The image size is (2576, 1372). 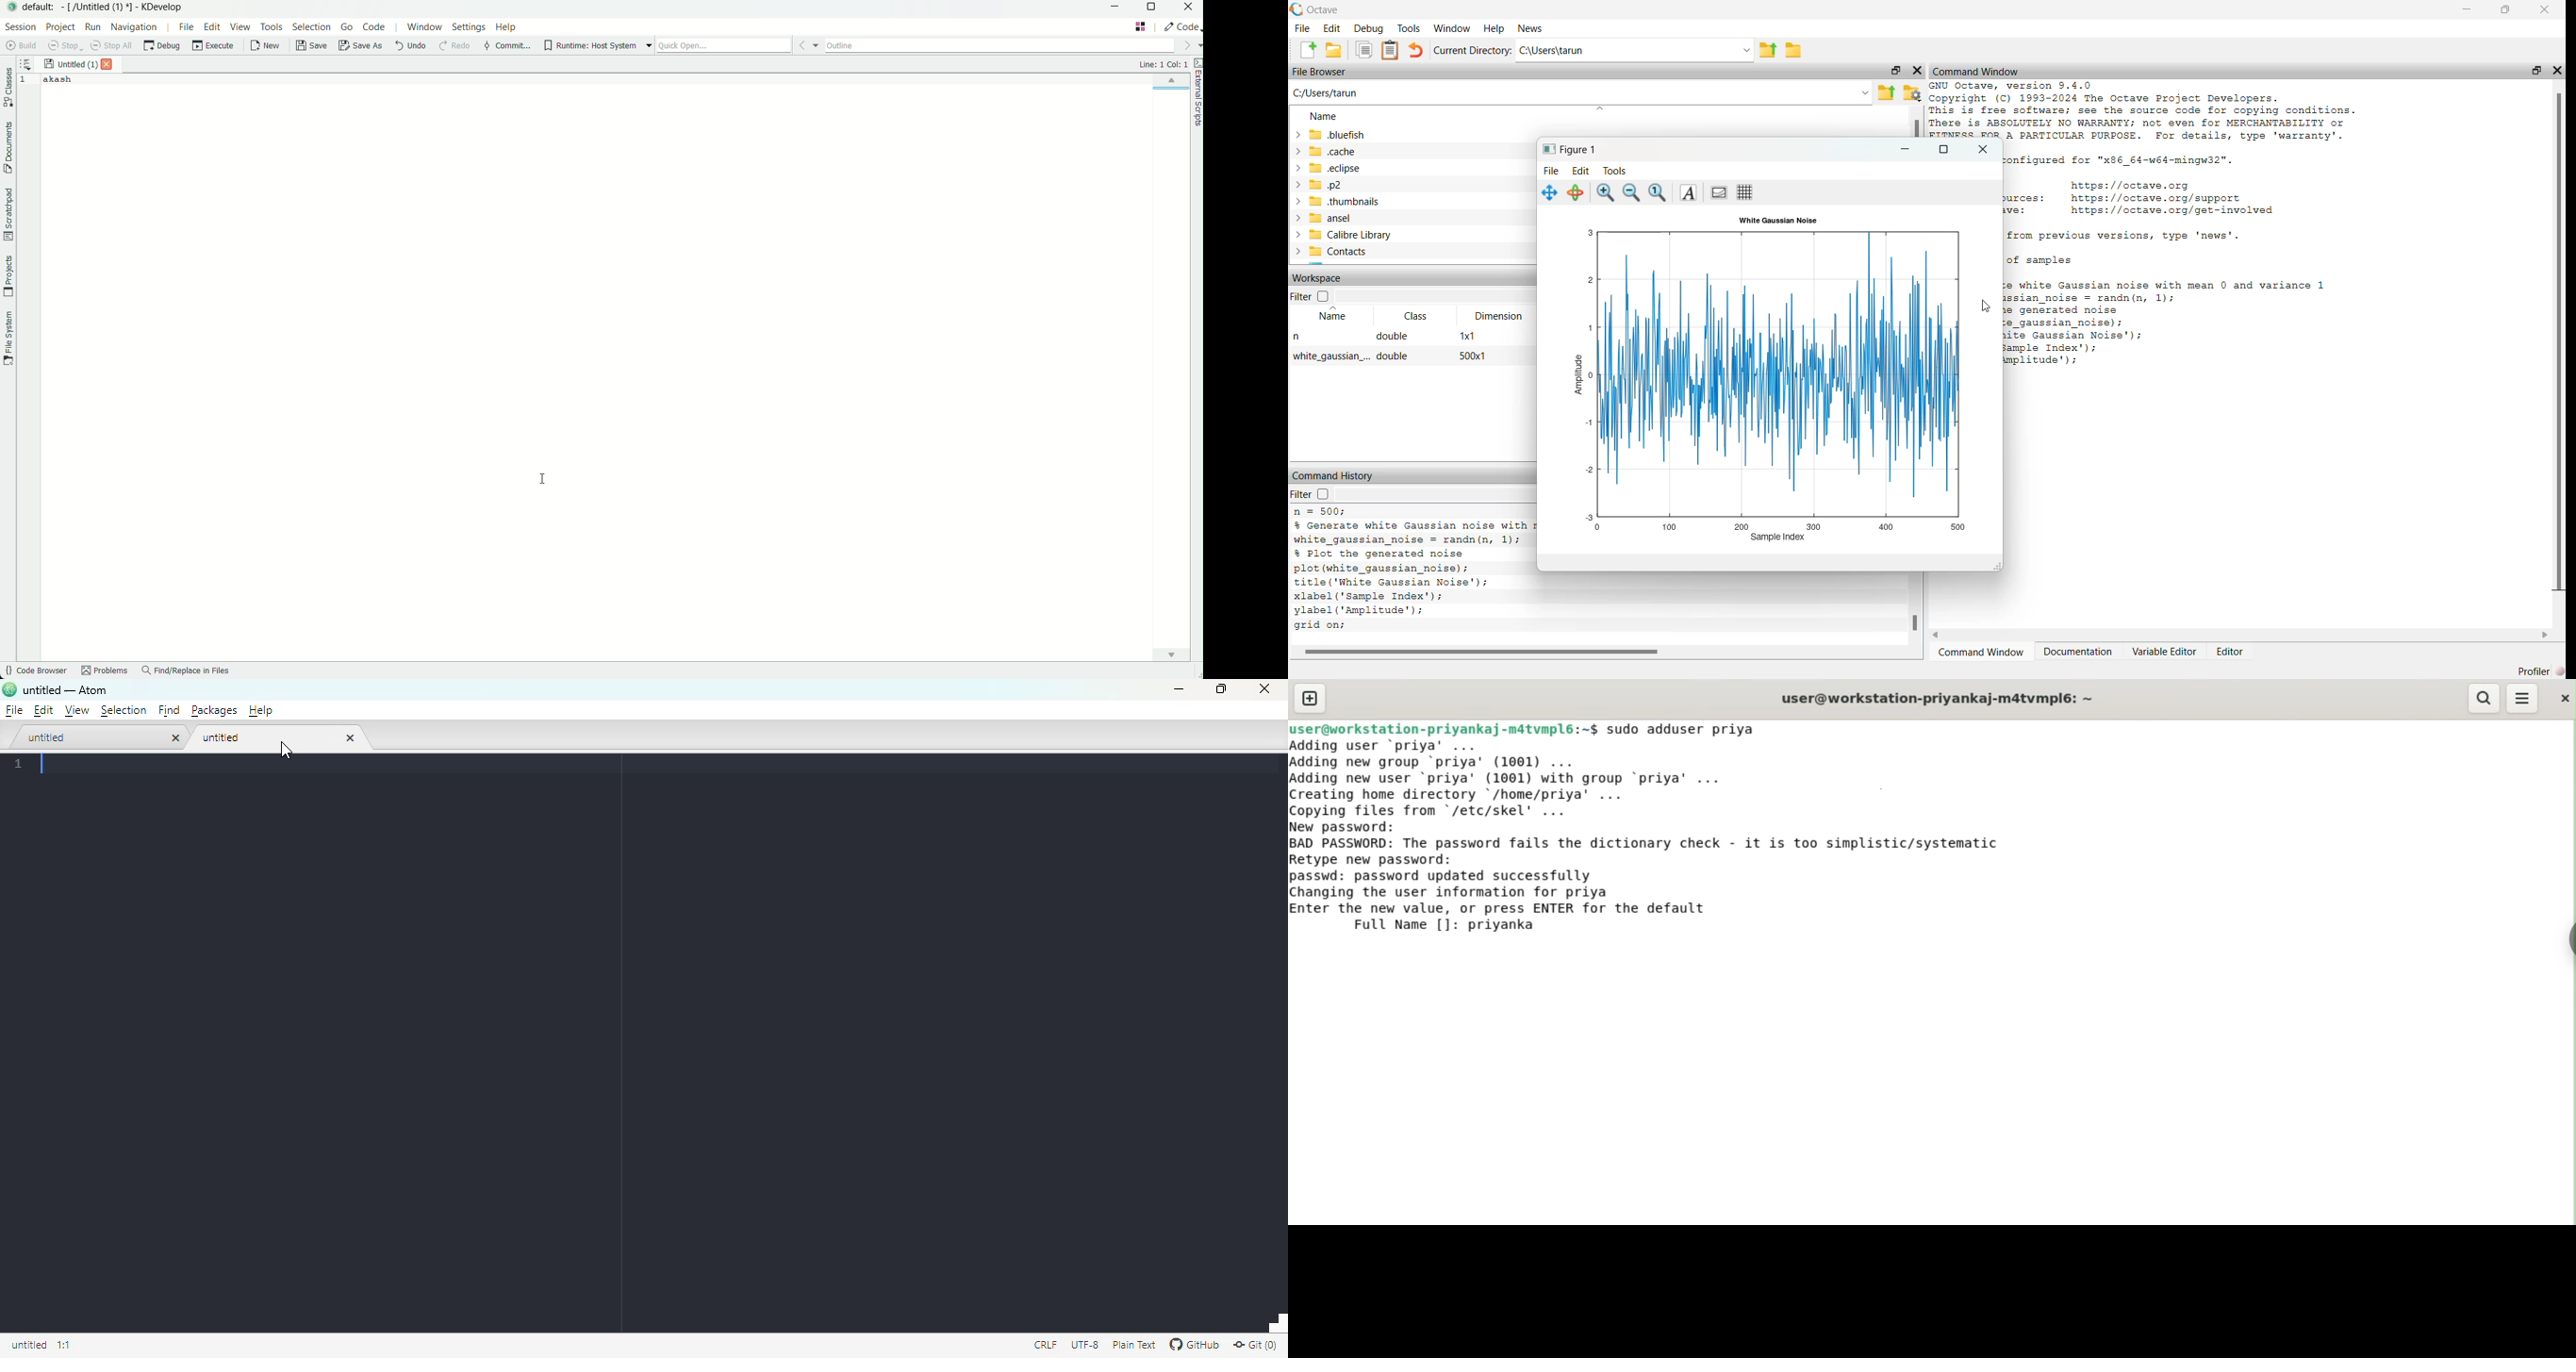 I want to click on menu, so click(x=2523, y=699).